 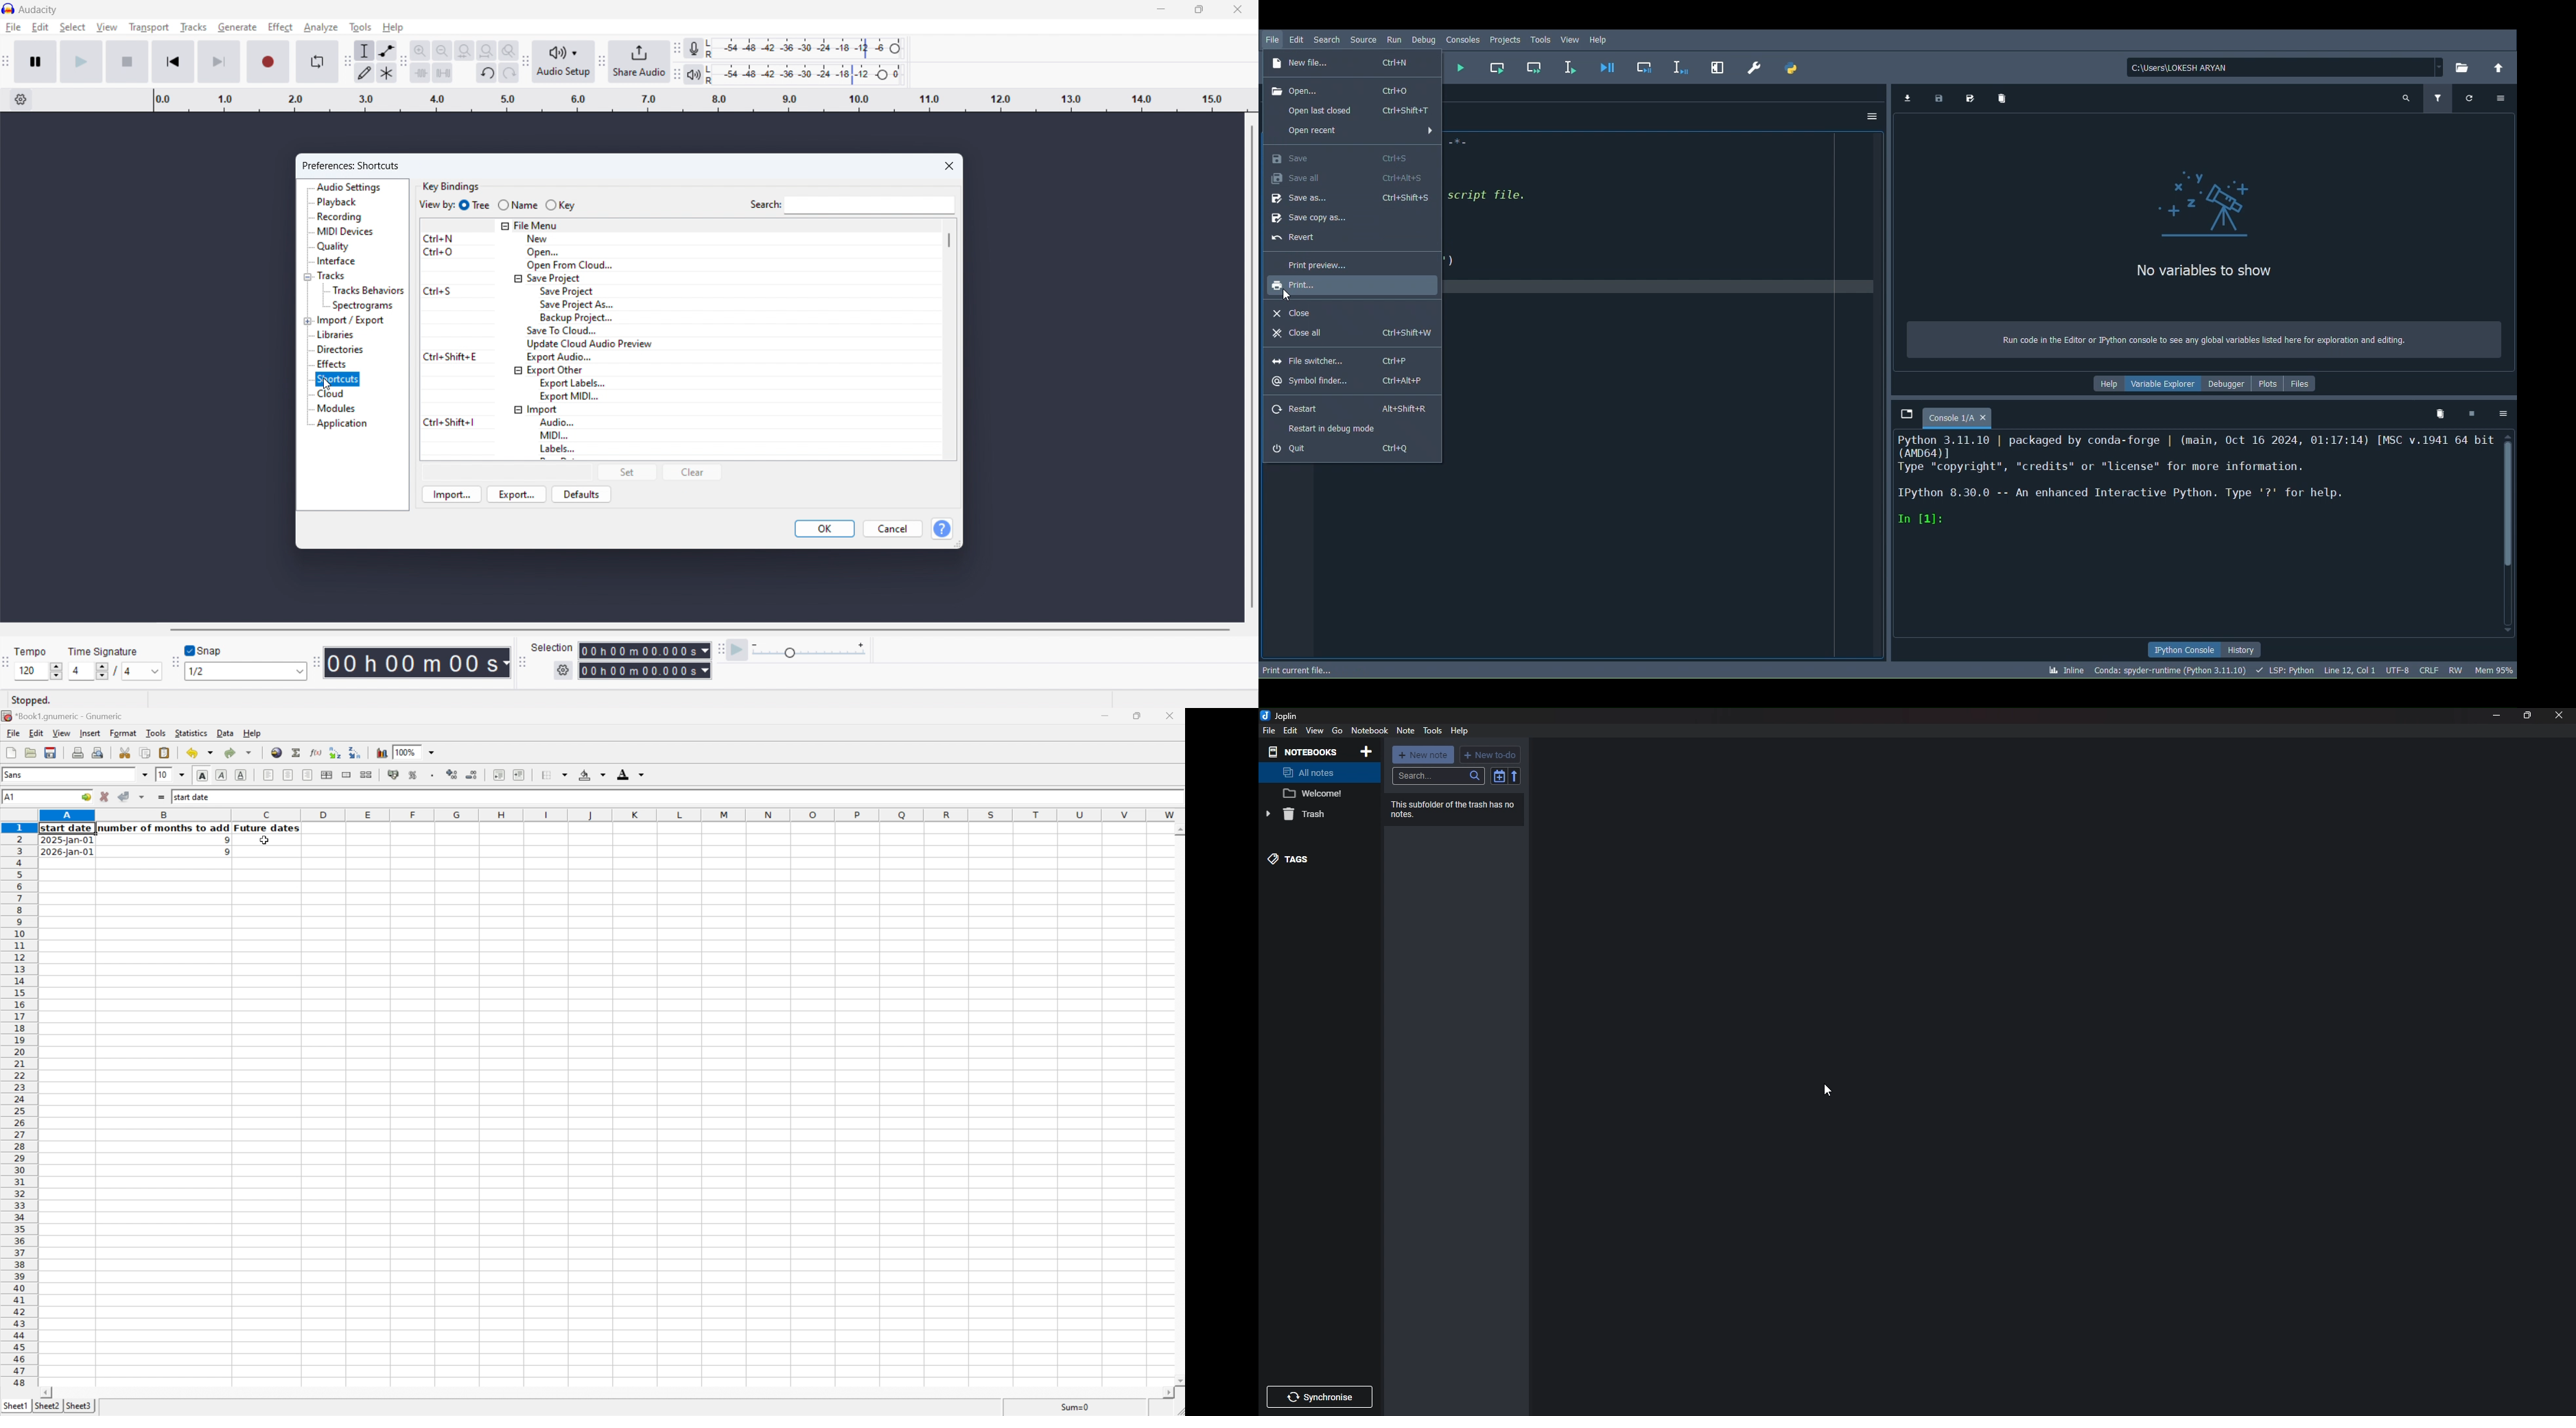 I want to click on minimize, so click(x=1159, y=10).